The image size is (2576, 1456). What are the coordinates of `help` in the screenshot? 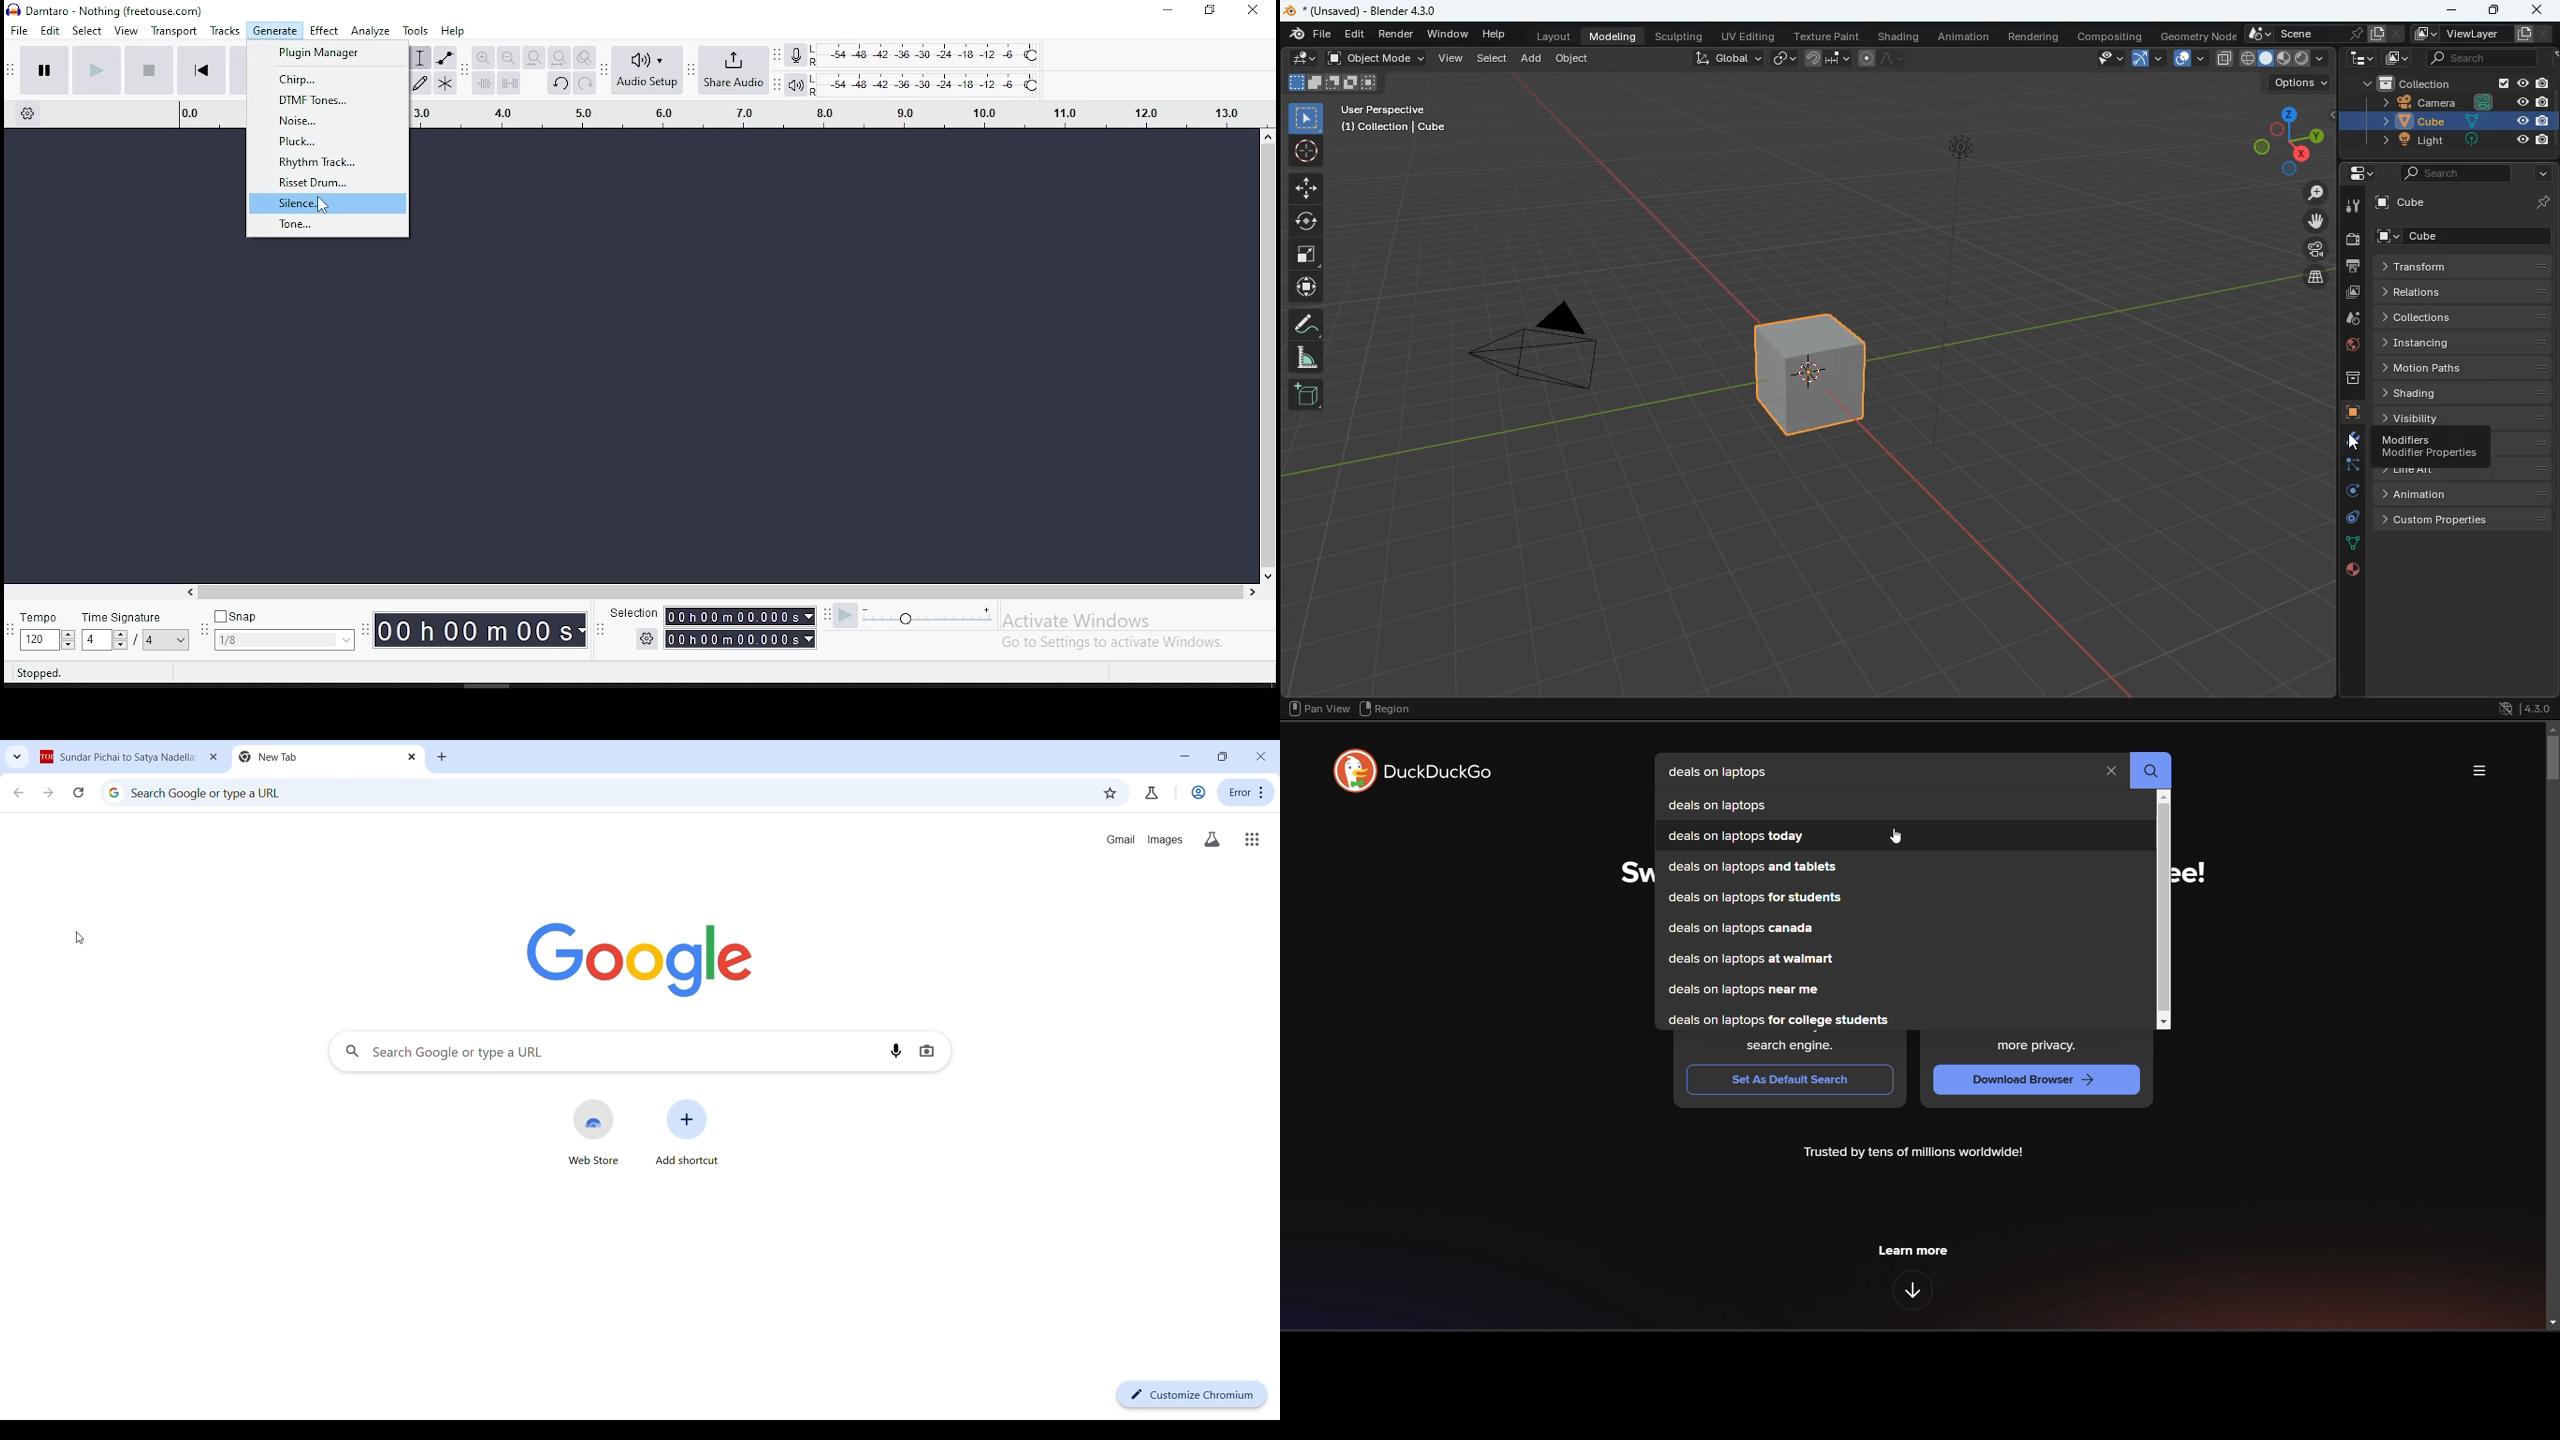 It's located at (1493, 33).